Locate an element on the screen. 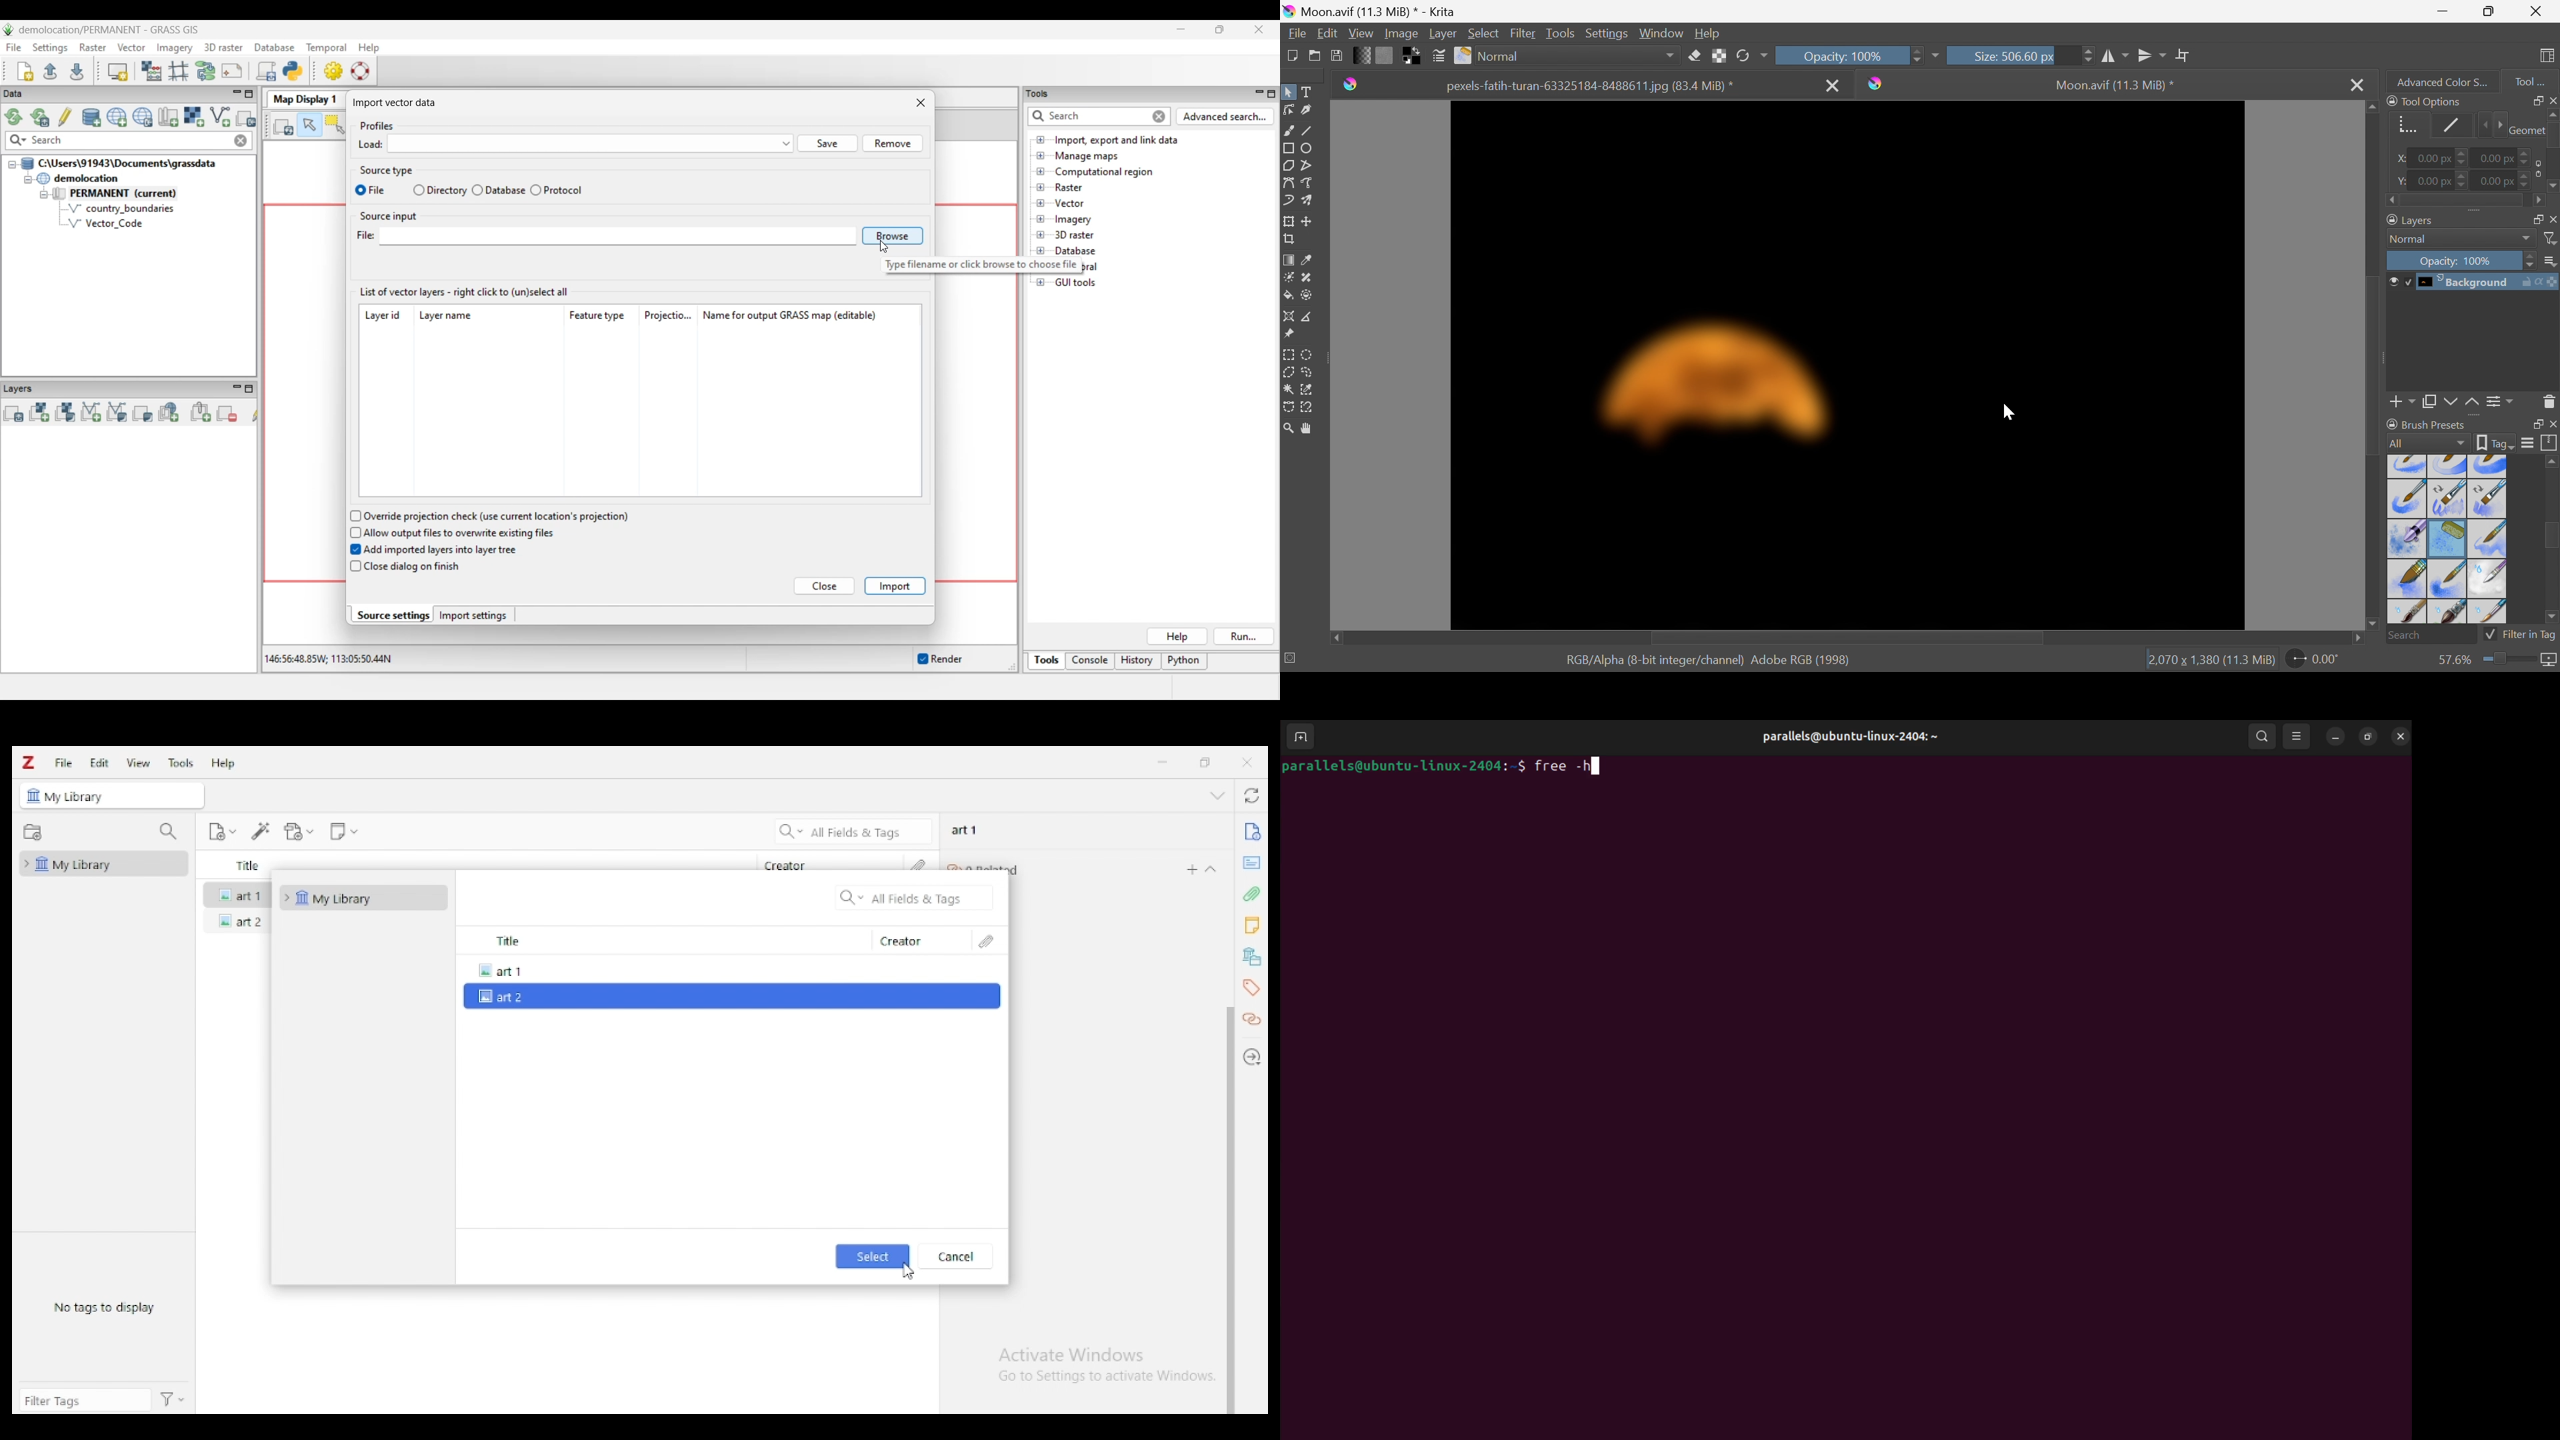  Elliptical selection tool is located at coordinates (1308, 355).